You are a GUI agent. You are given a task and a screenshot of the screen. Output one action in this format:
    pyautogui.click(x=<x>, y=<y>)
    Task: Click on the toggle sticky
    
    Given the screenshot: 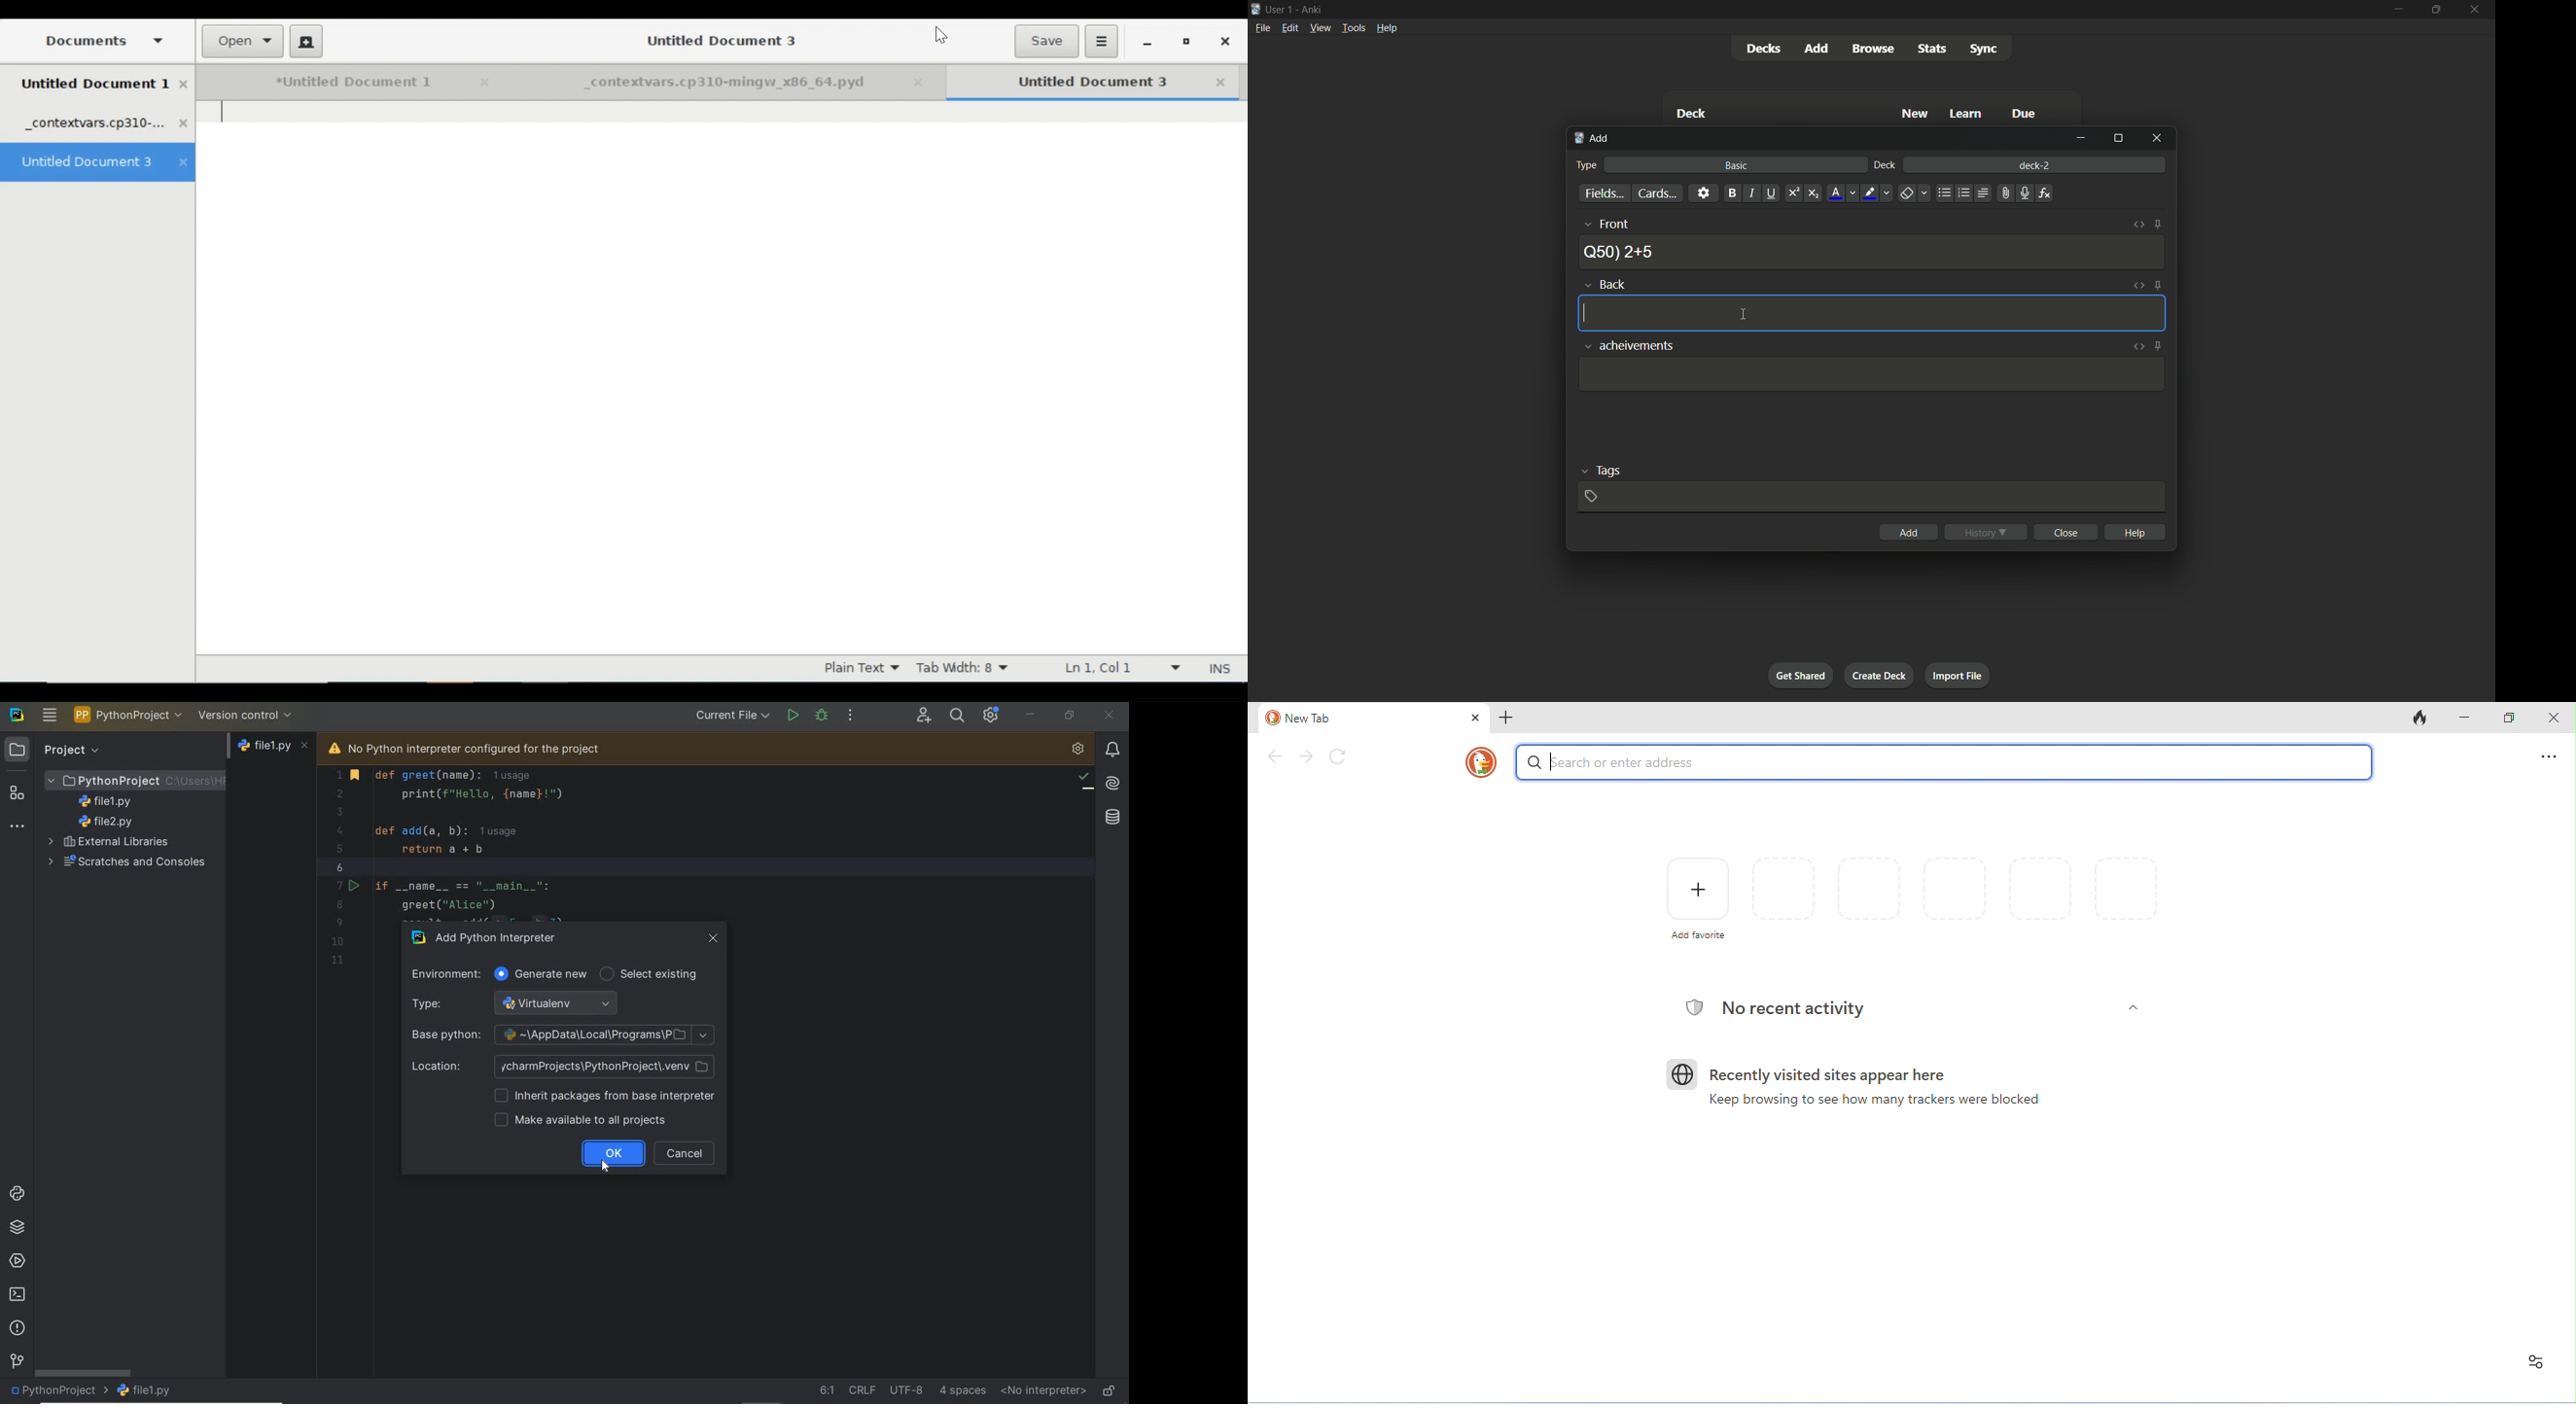 What is the action you would take?
    pyautogui.click(x=2158, y=226)
    